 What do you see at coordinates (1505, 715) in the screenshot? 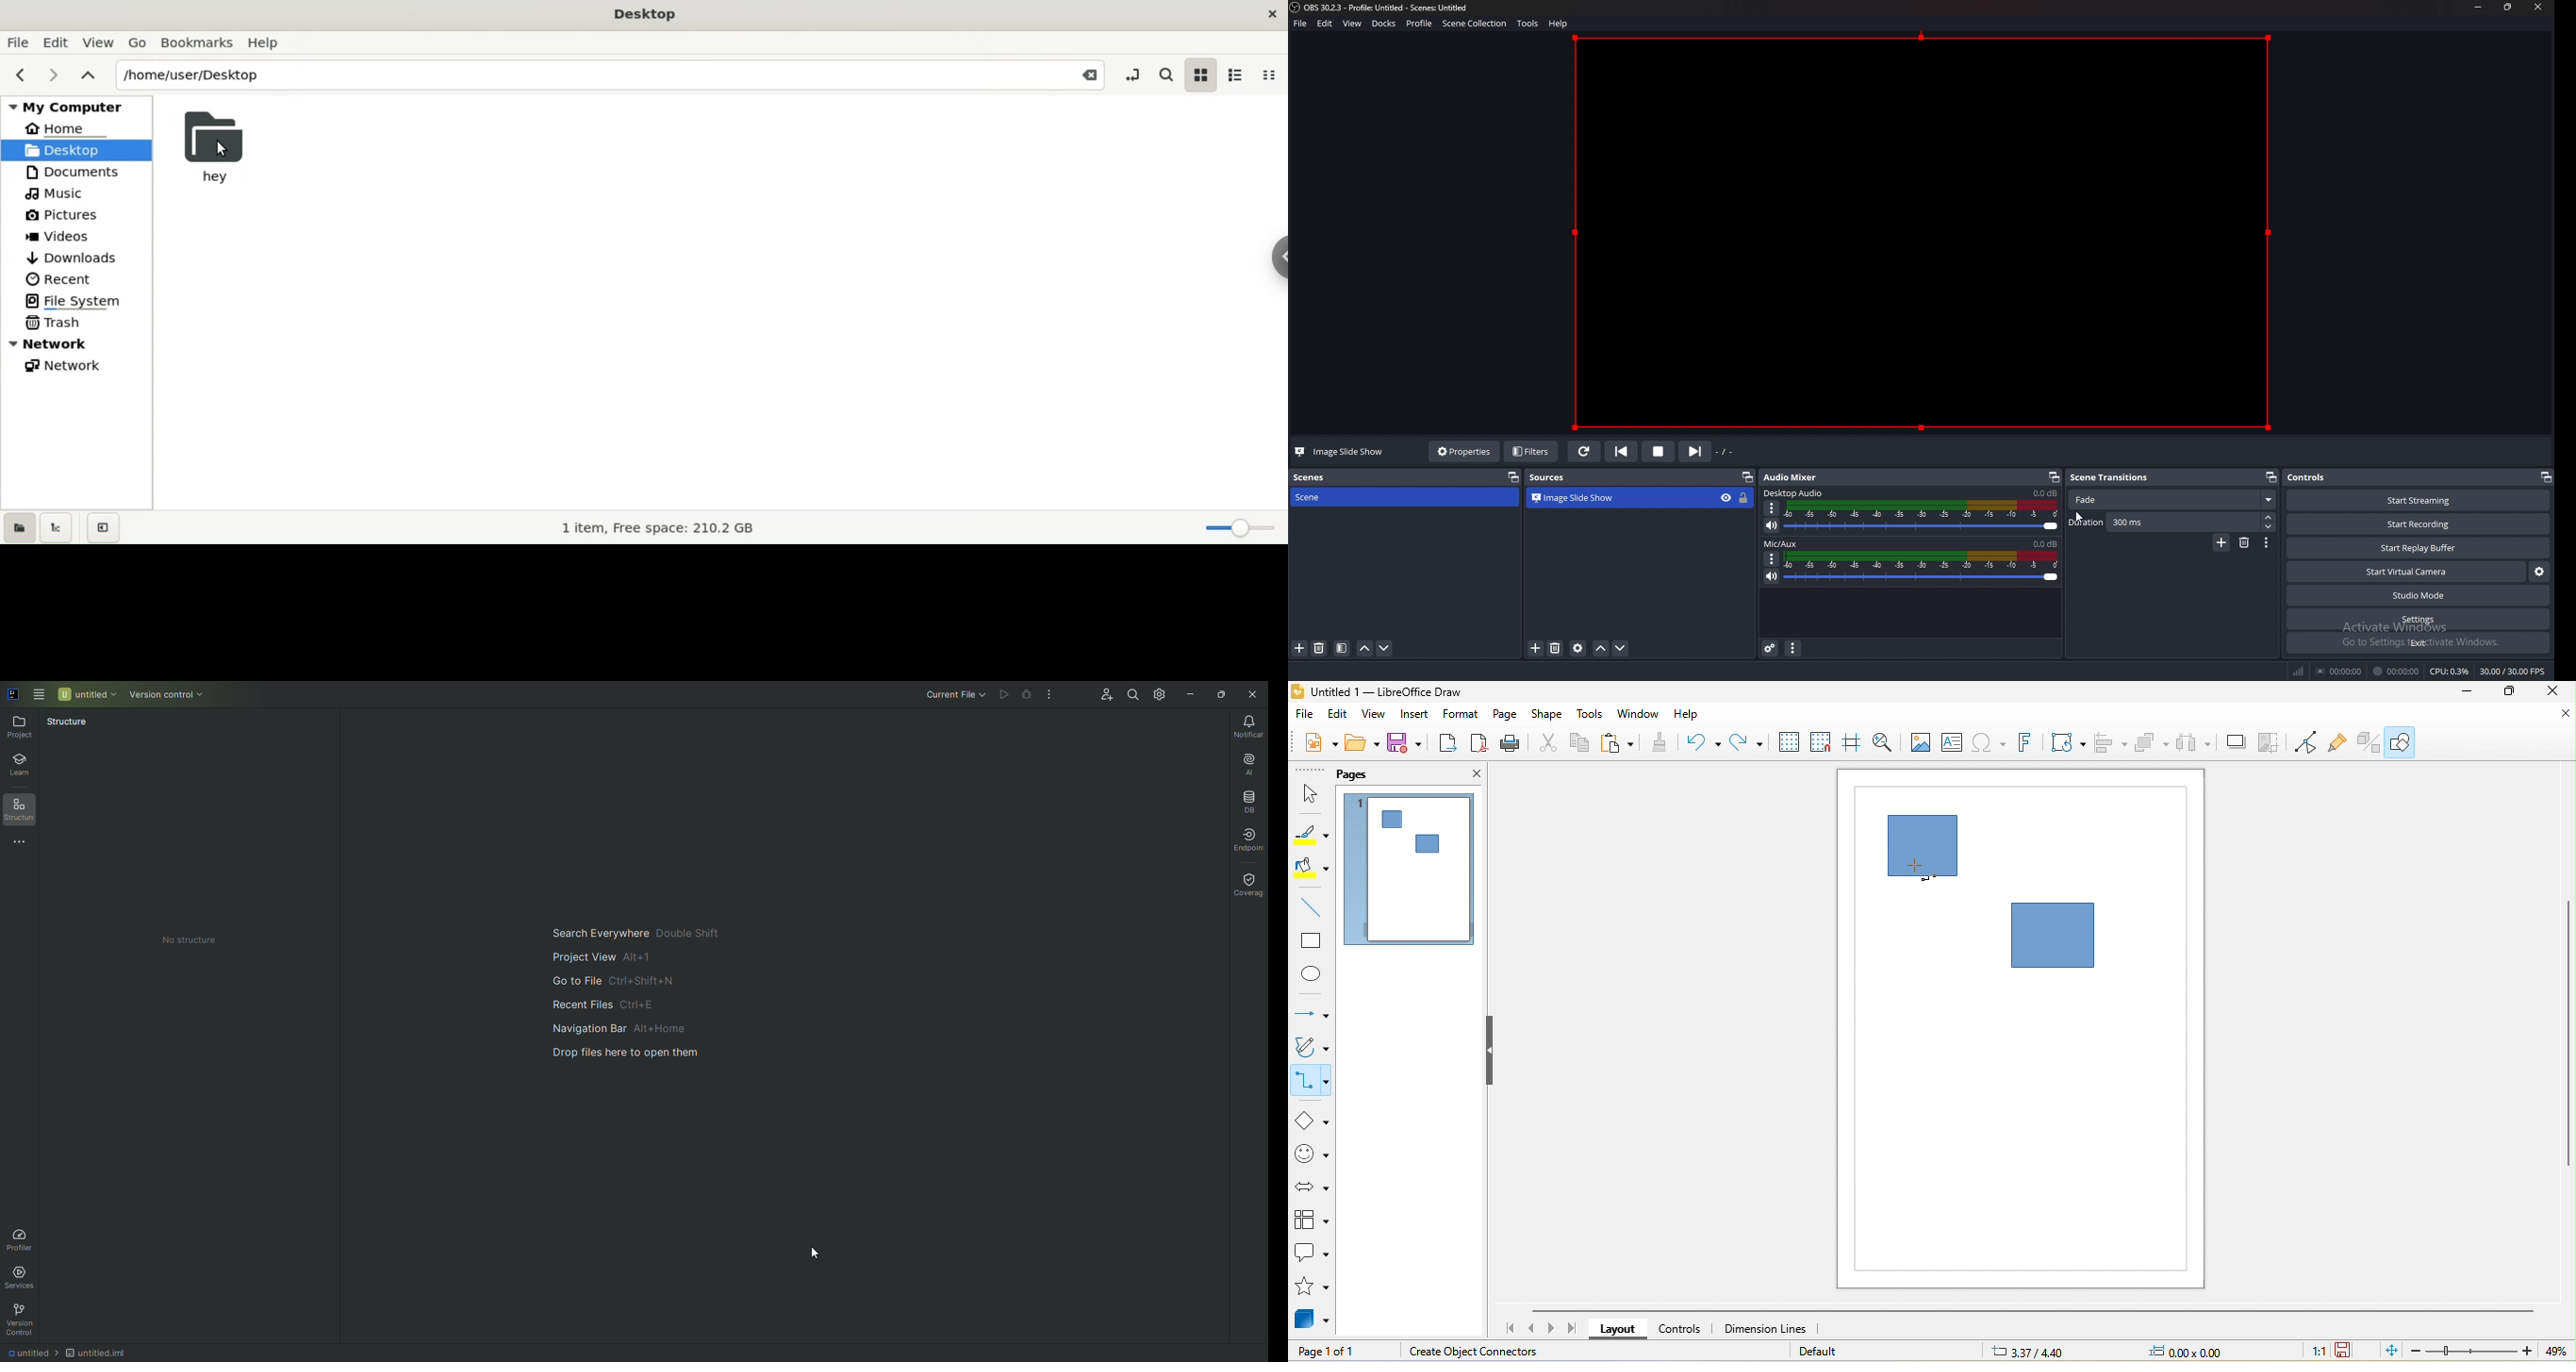
I see `page` at bounding box center [1505, 715].